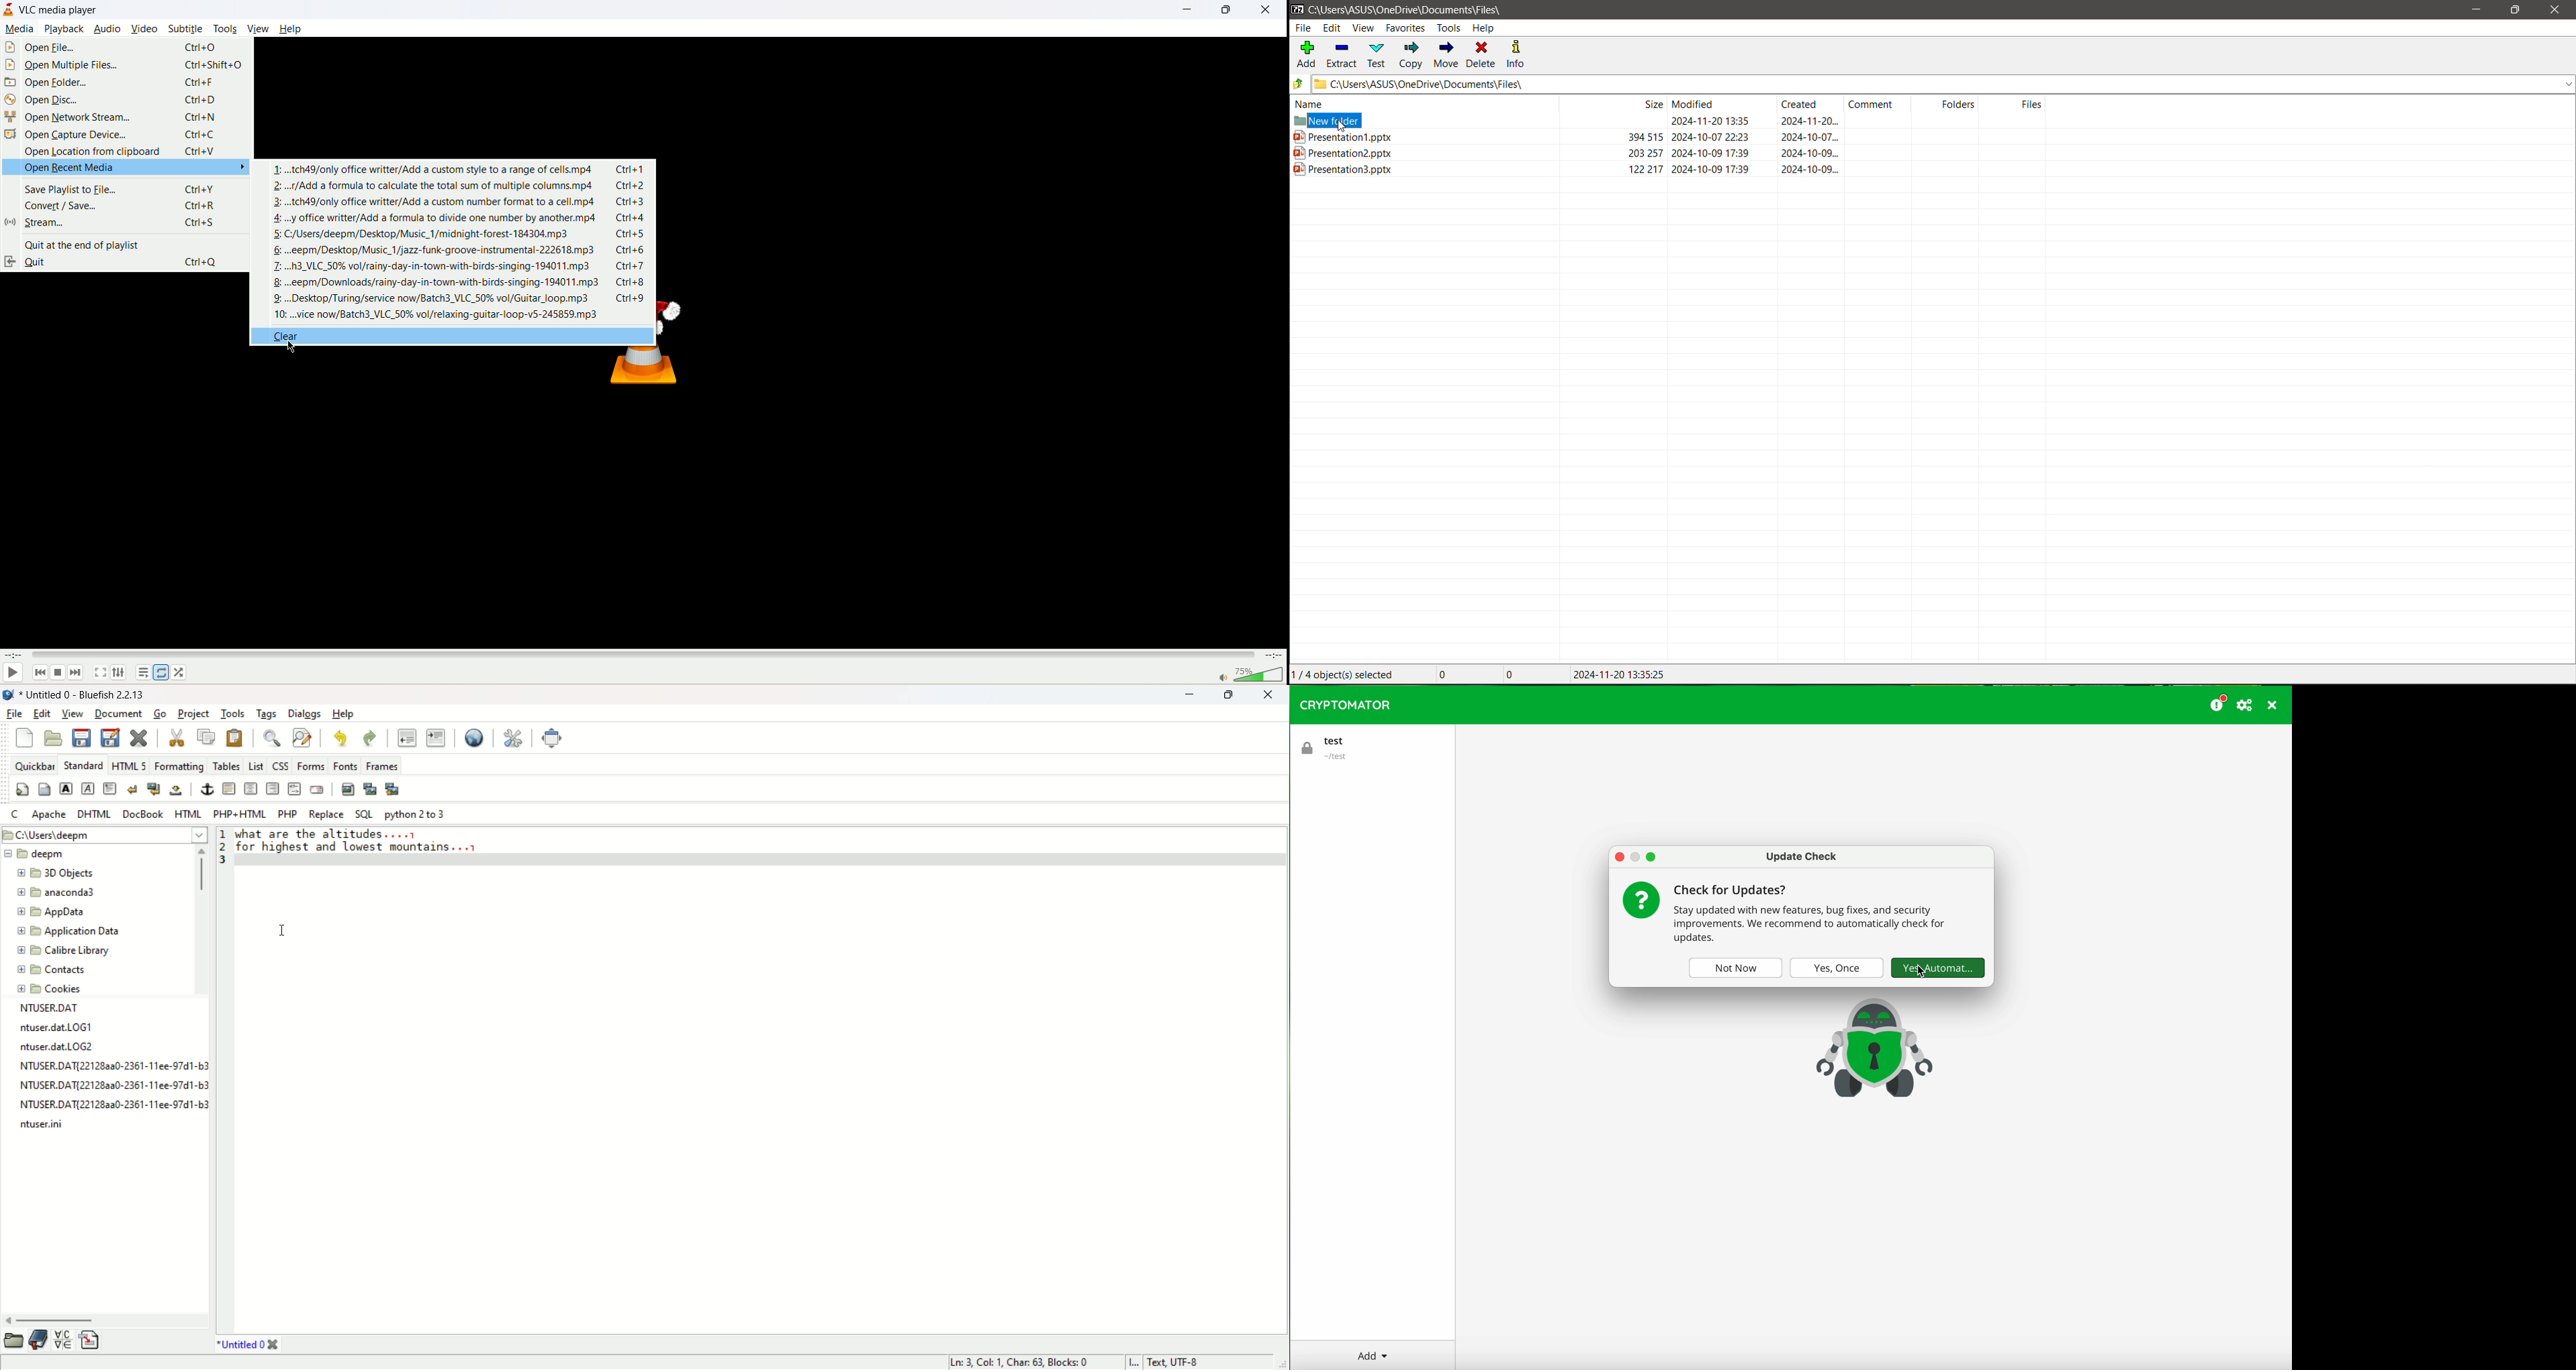  I want to click on 2:..r/Add a formula to calculate the total sum of multiple columns.mp4, so click(436, 186).